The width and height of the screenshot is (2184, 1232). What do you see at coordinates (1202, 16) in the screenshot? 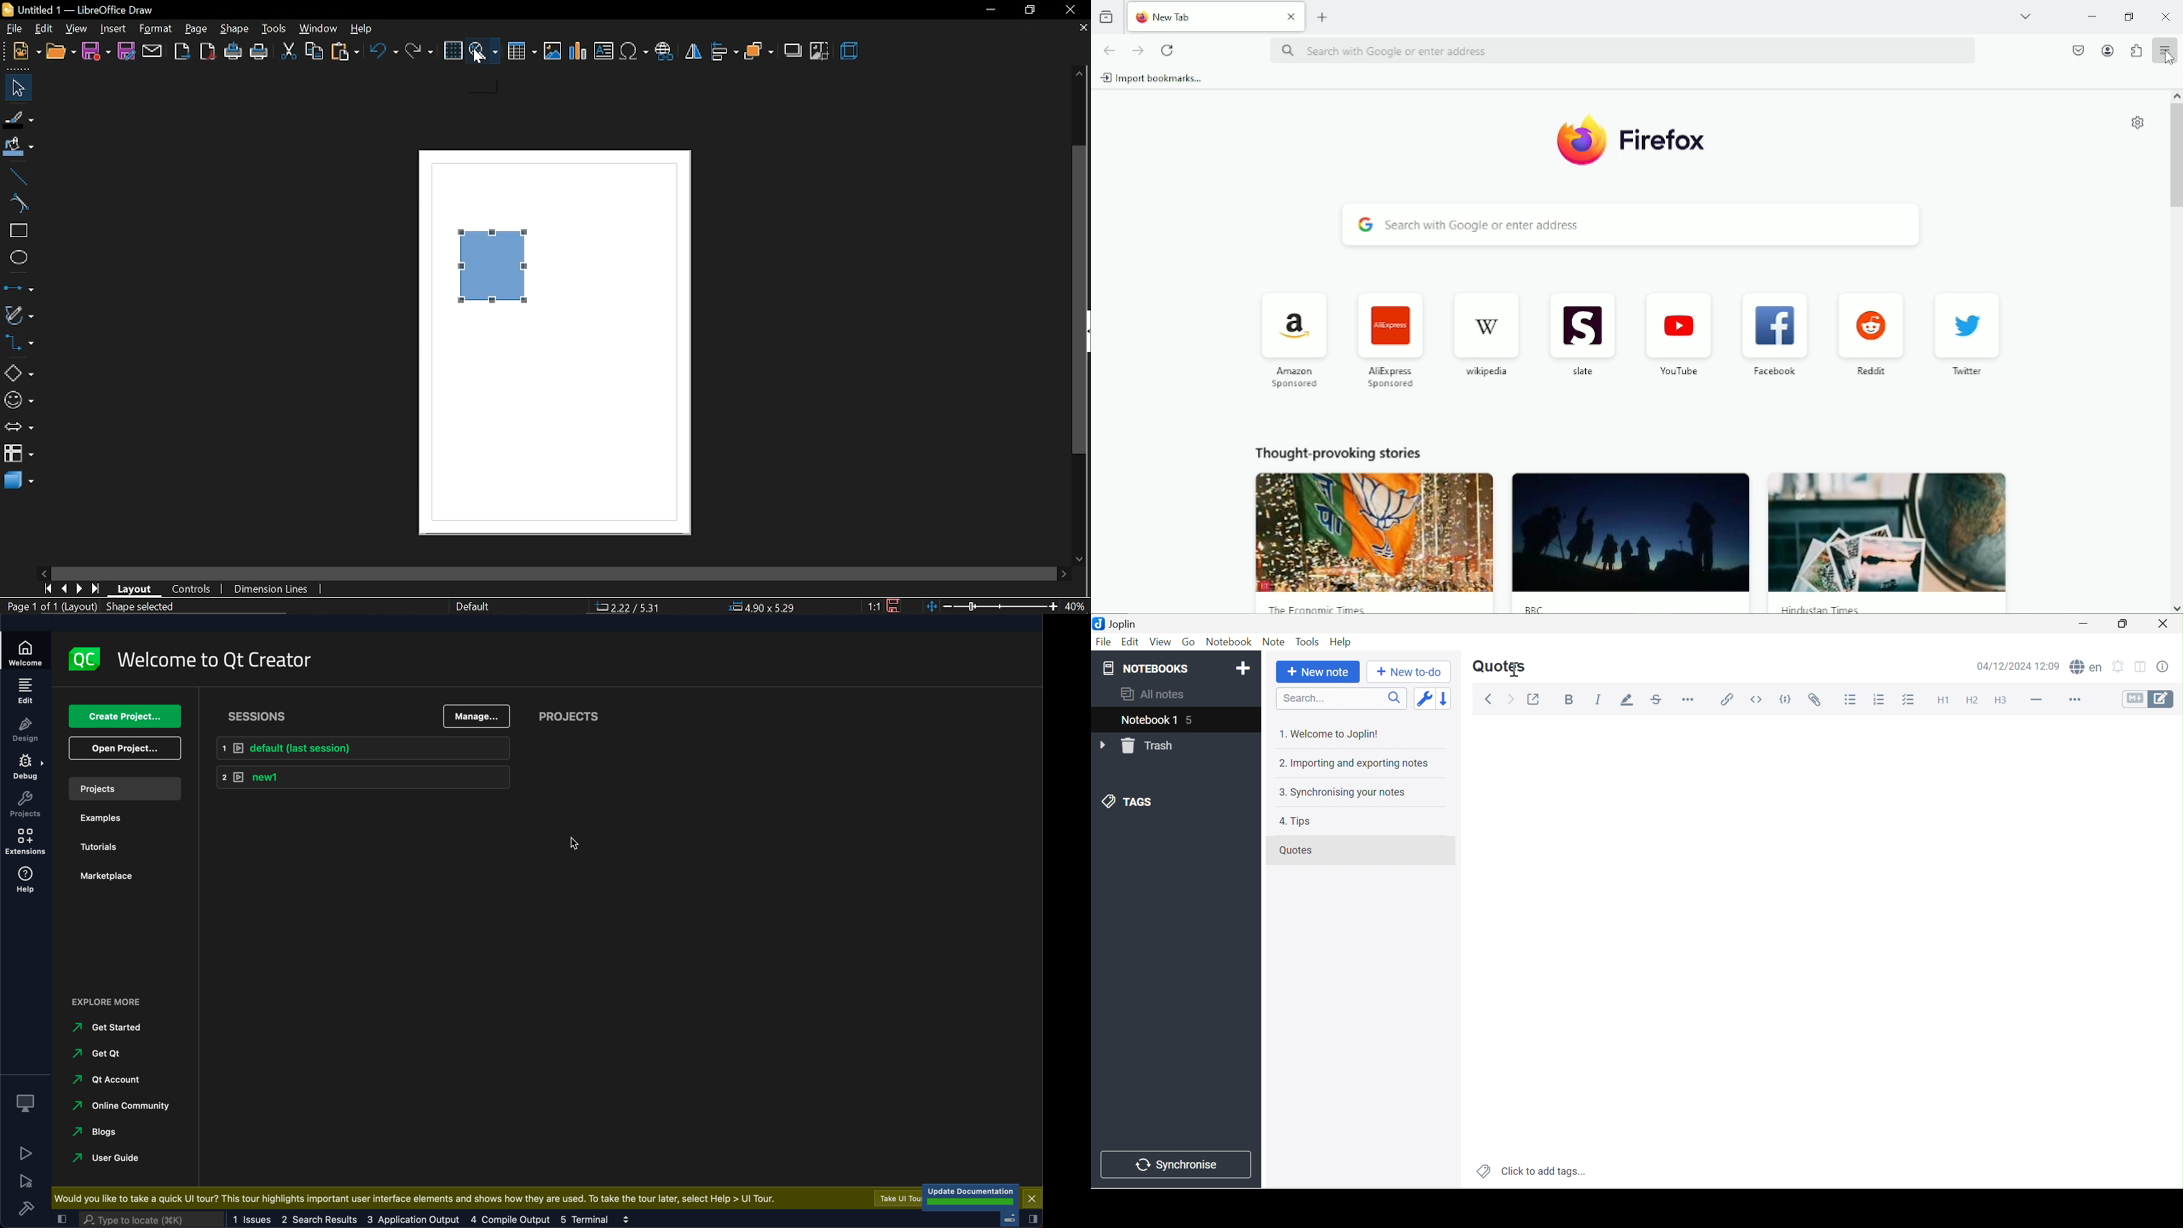
I see `current tab` at bounding box center [1202, 16].